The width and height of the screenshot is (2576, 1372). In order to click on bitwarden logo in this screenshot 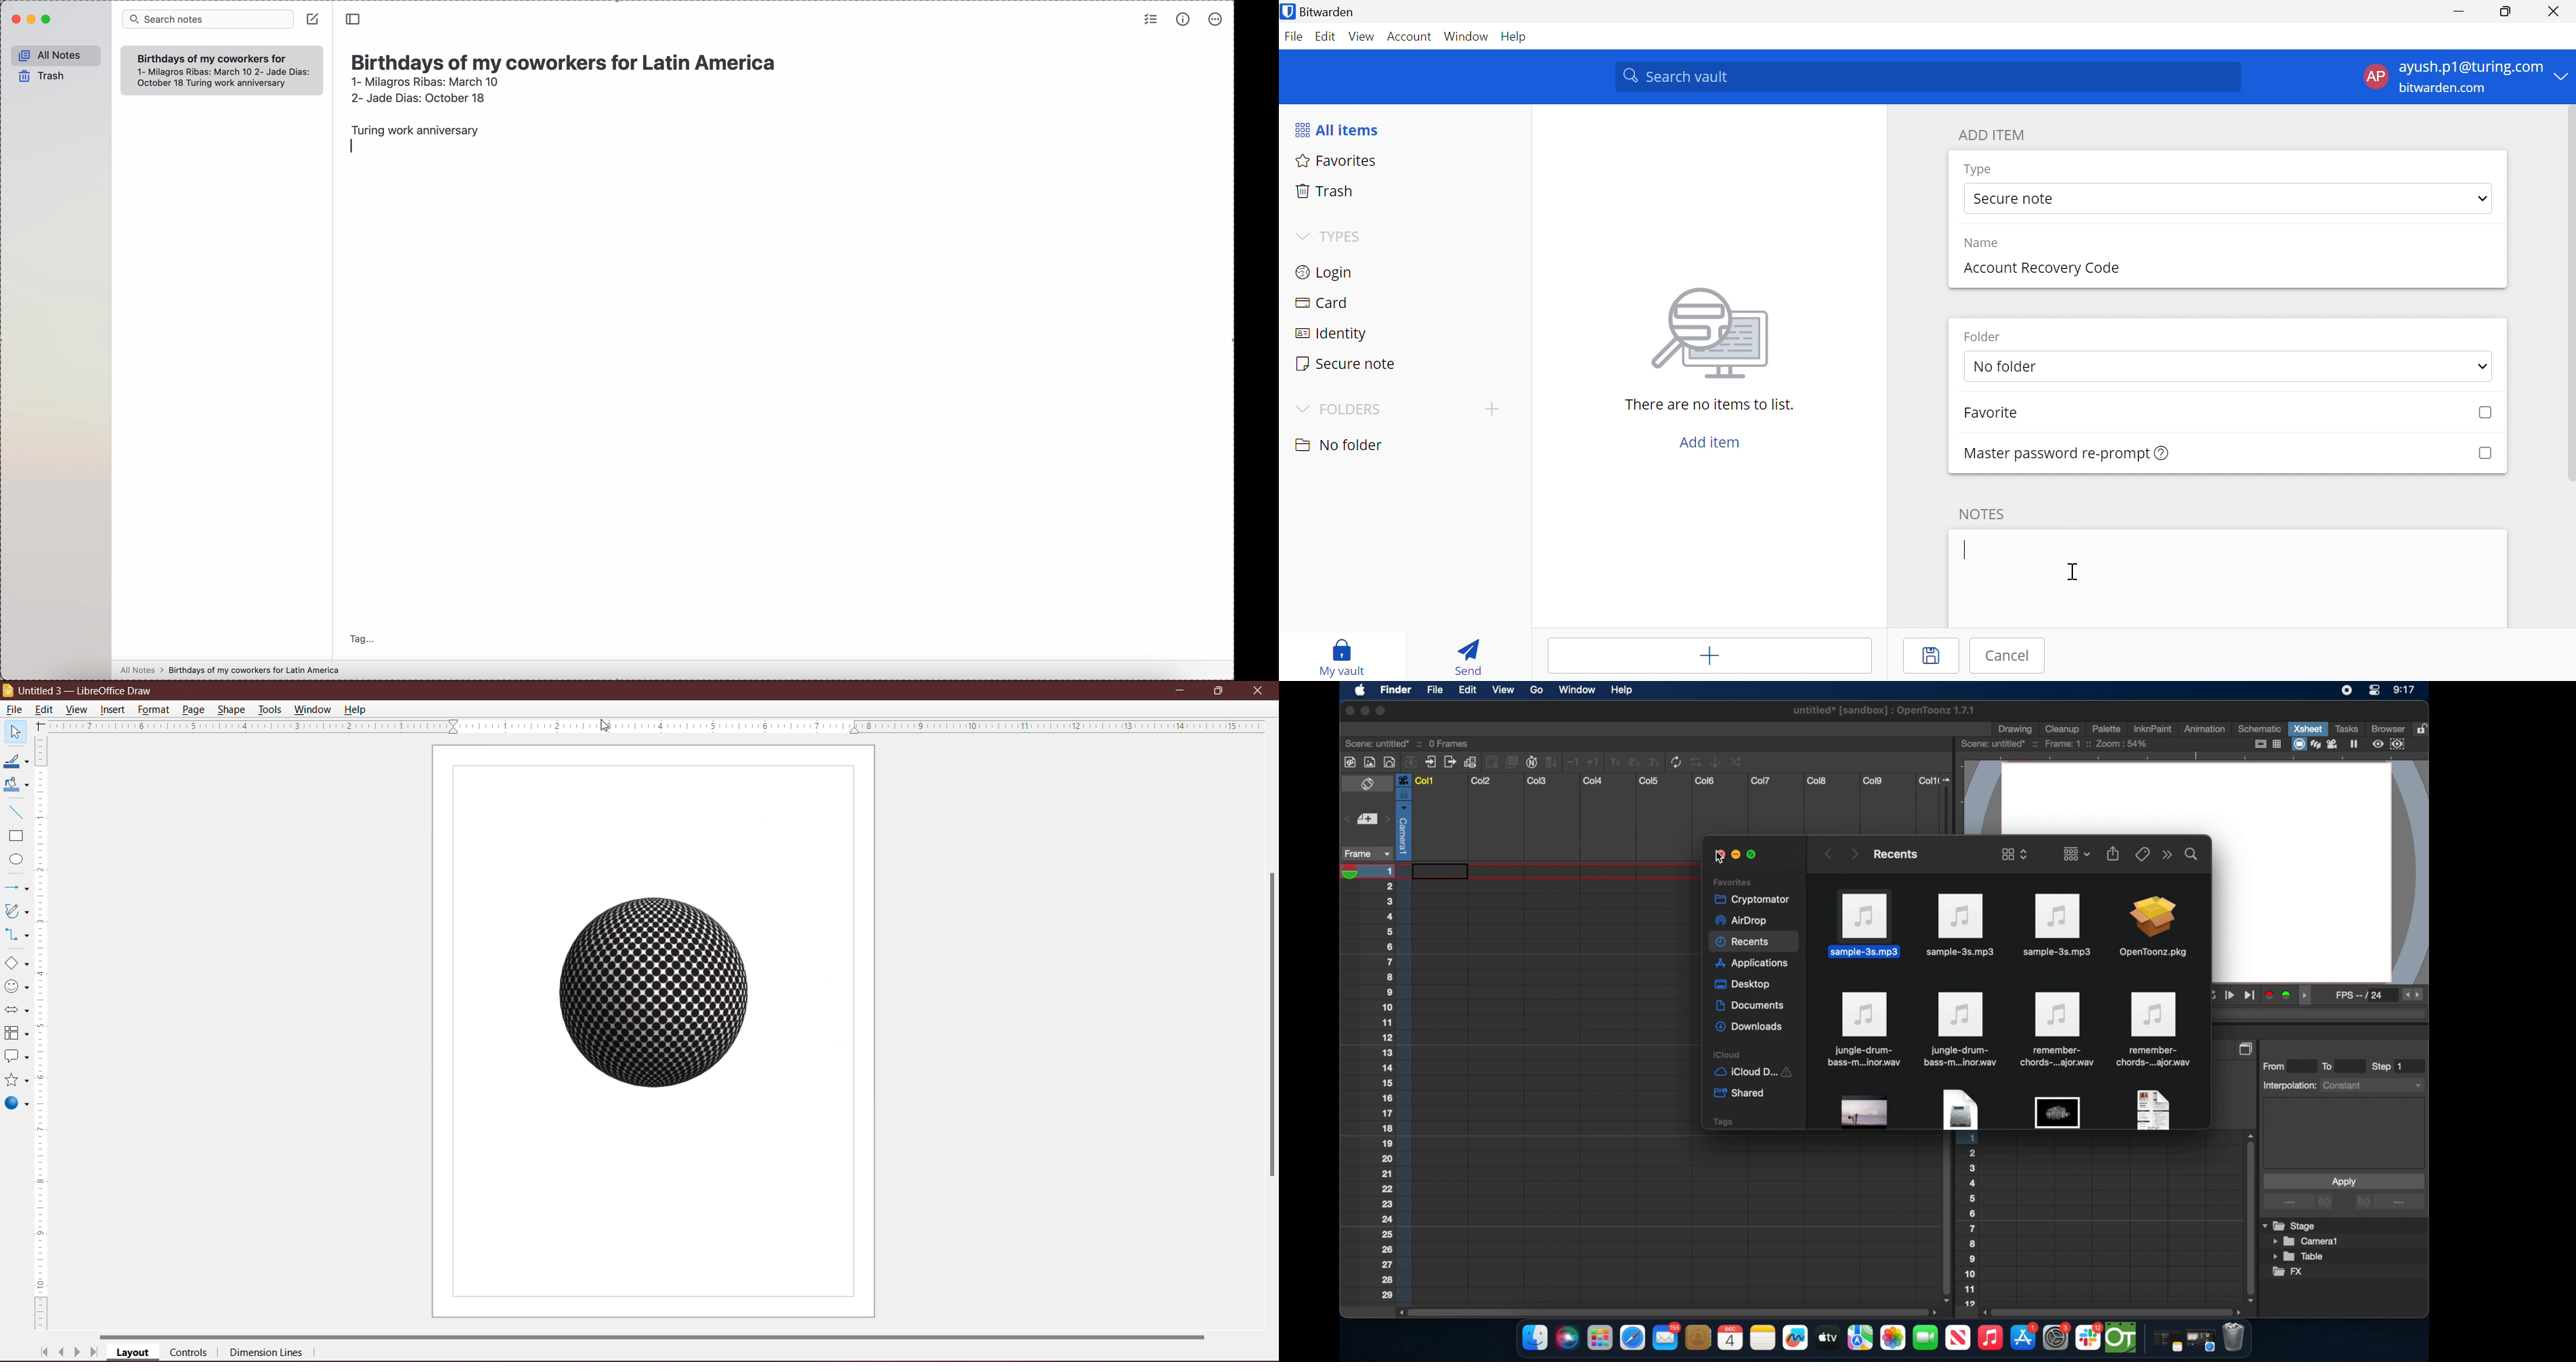, I will do `click(1288, 11)`.